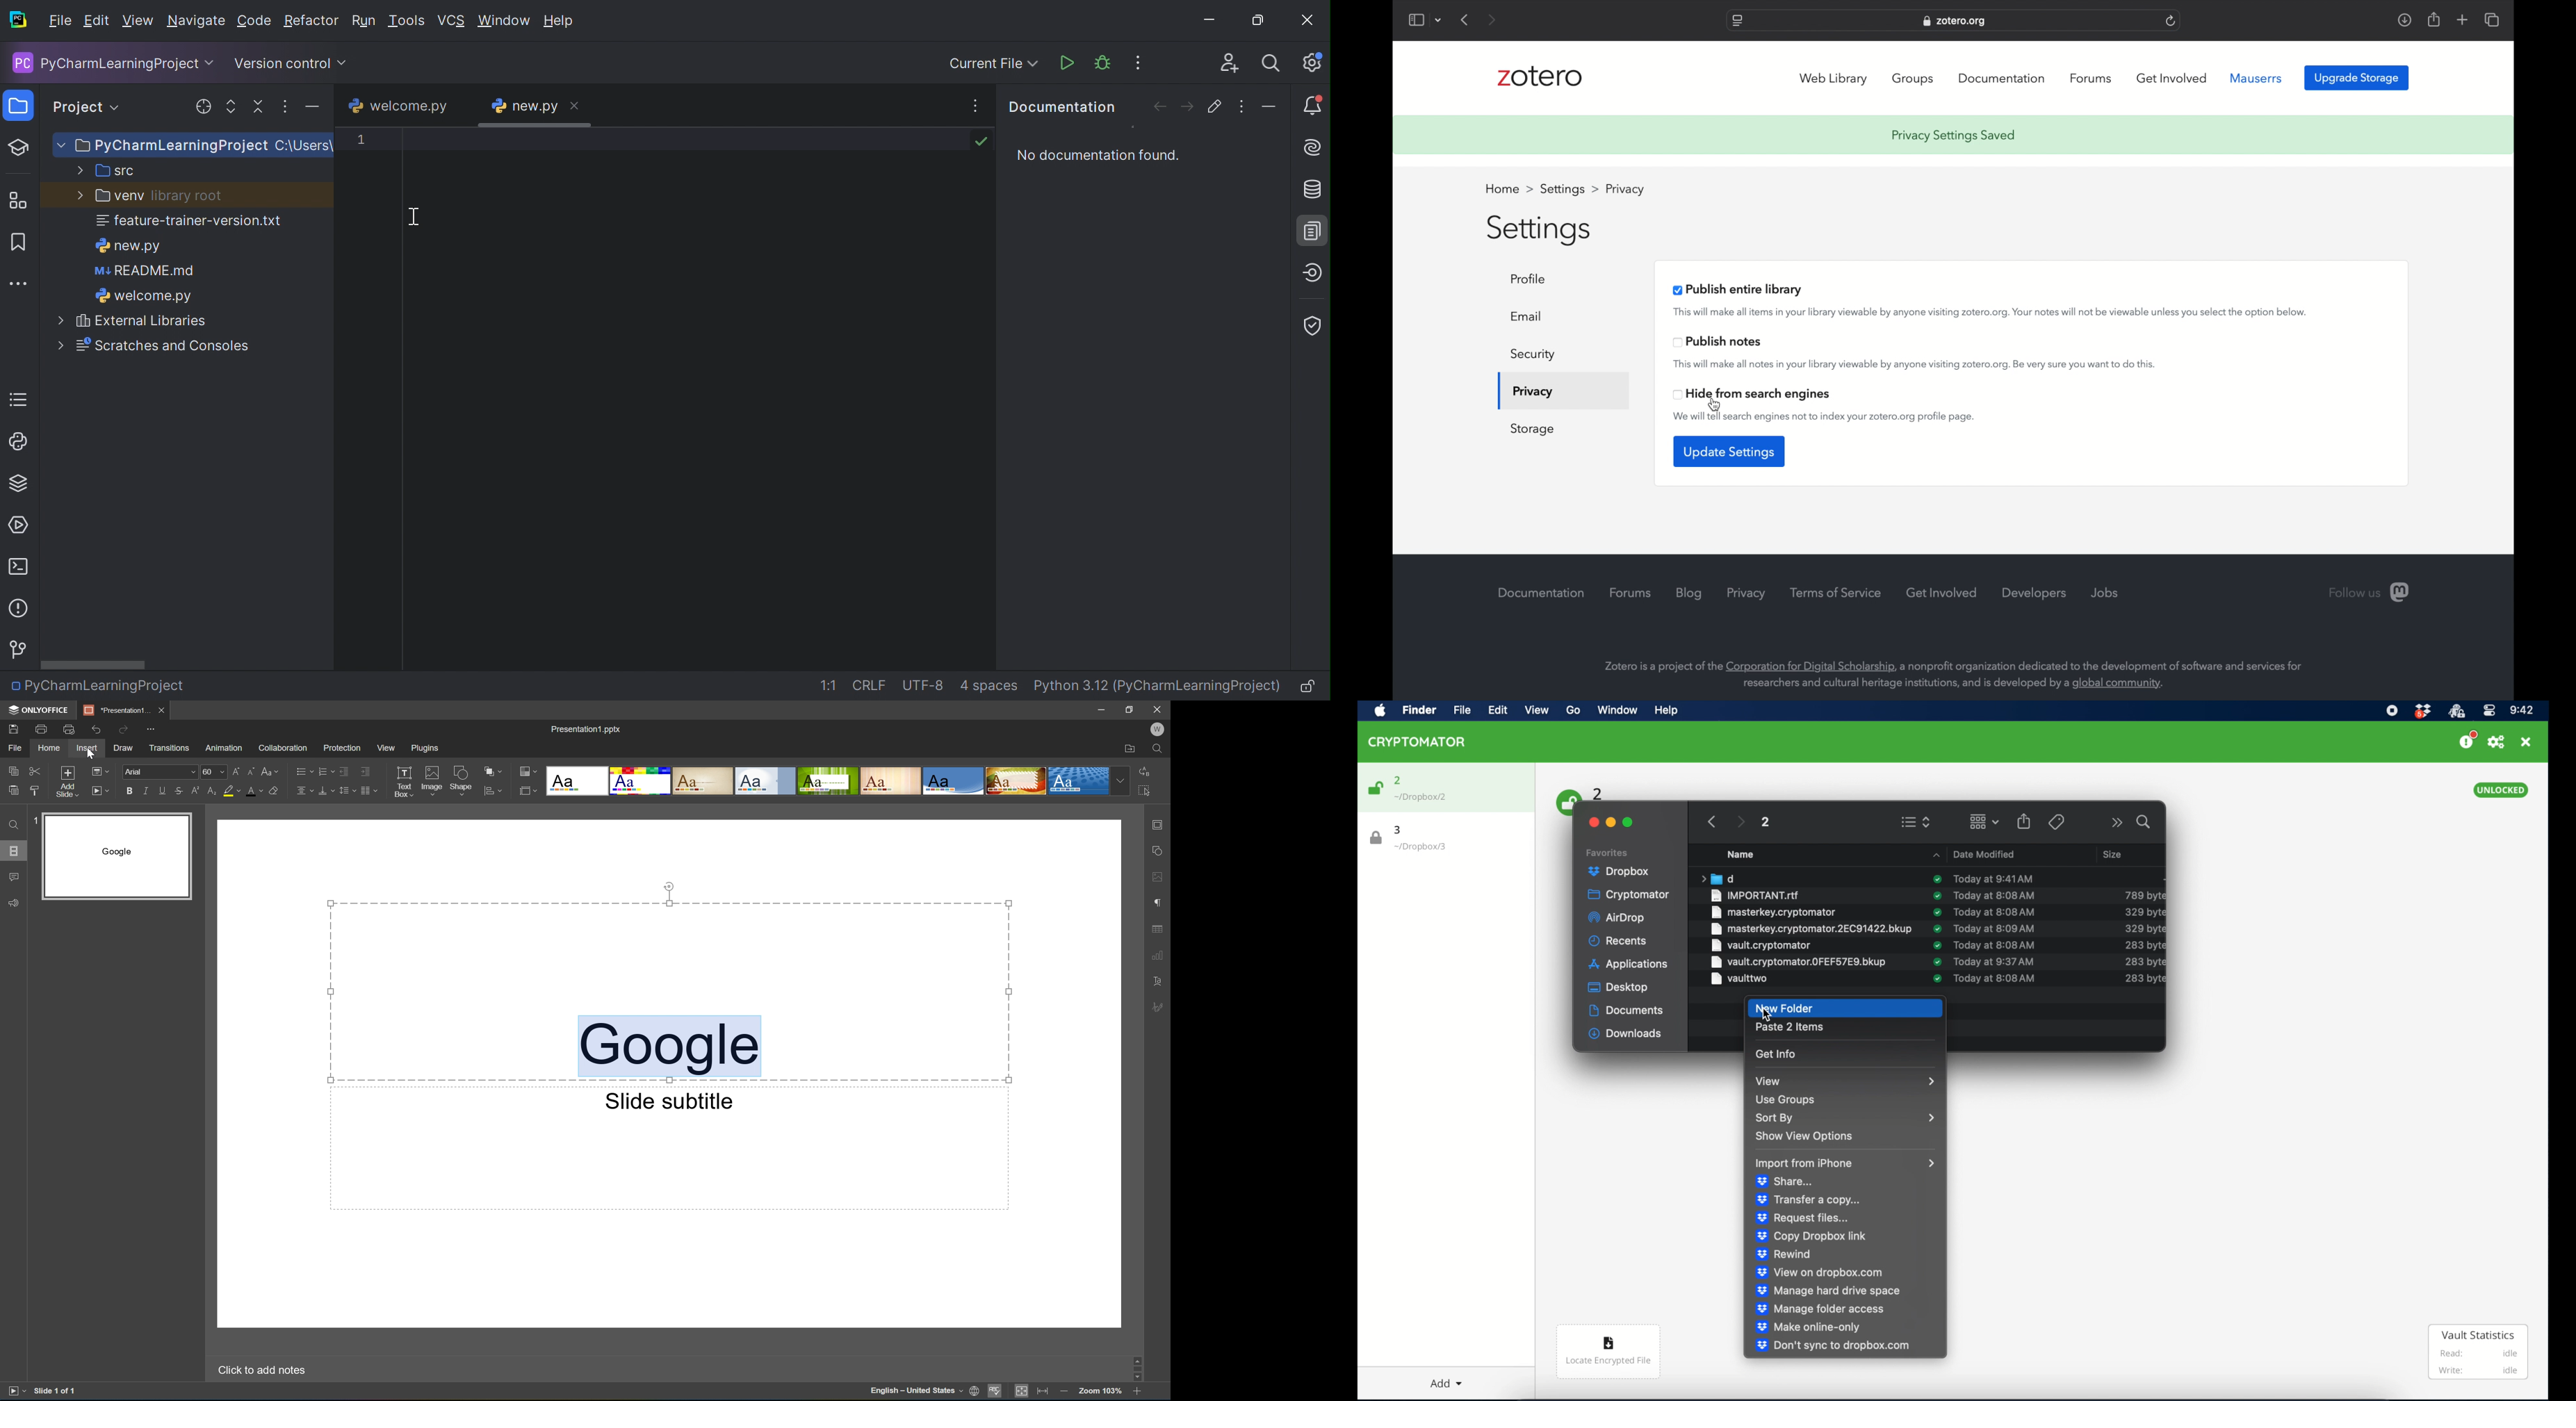 This screenshot has height=1428, width=2576. I want to click on forums, so click(1631, 591).